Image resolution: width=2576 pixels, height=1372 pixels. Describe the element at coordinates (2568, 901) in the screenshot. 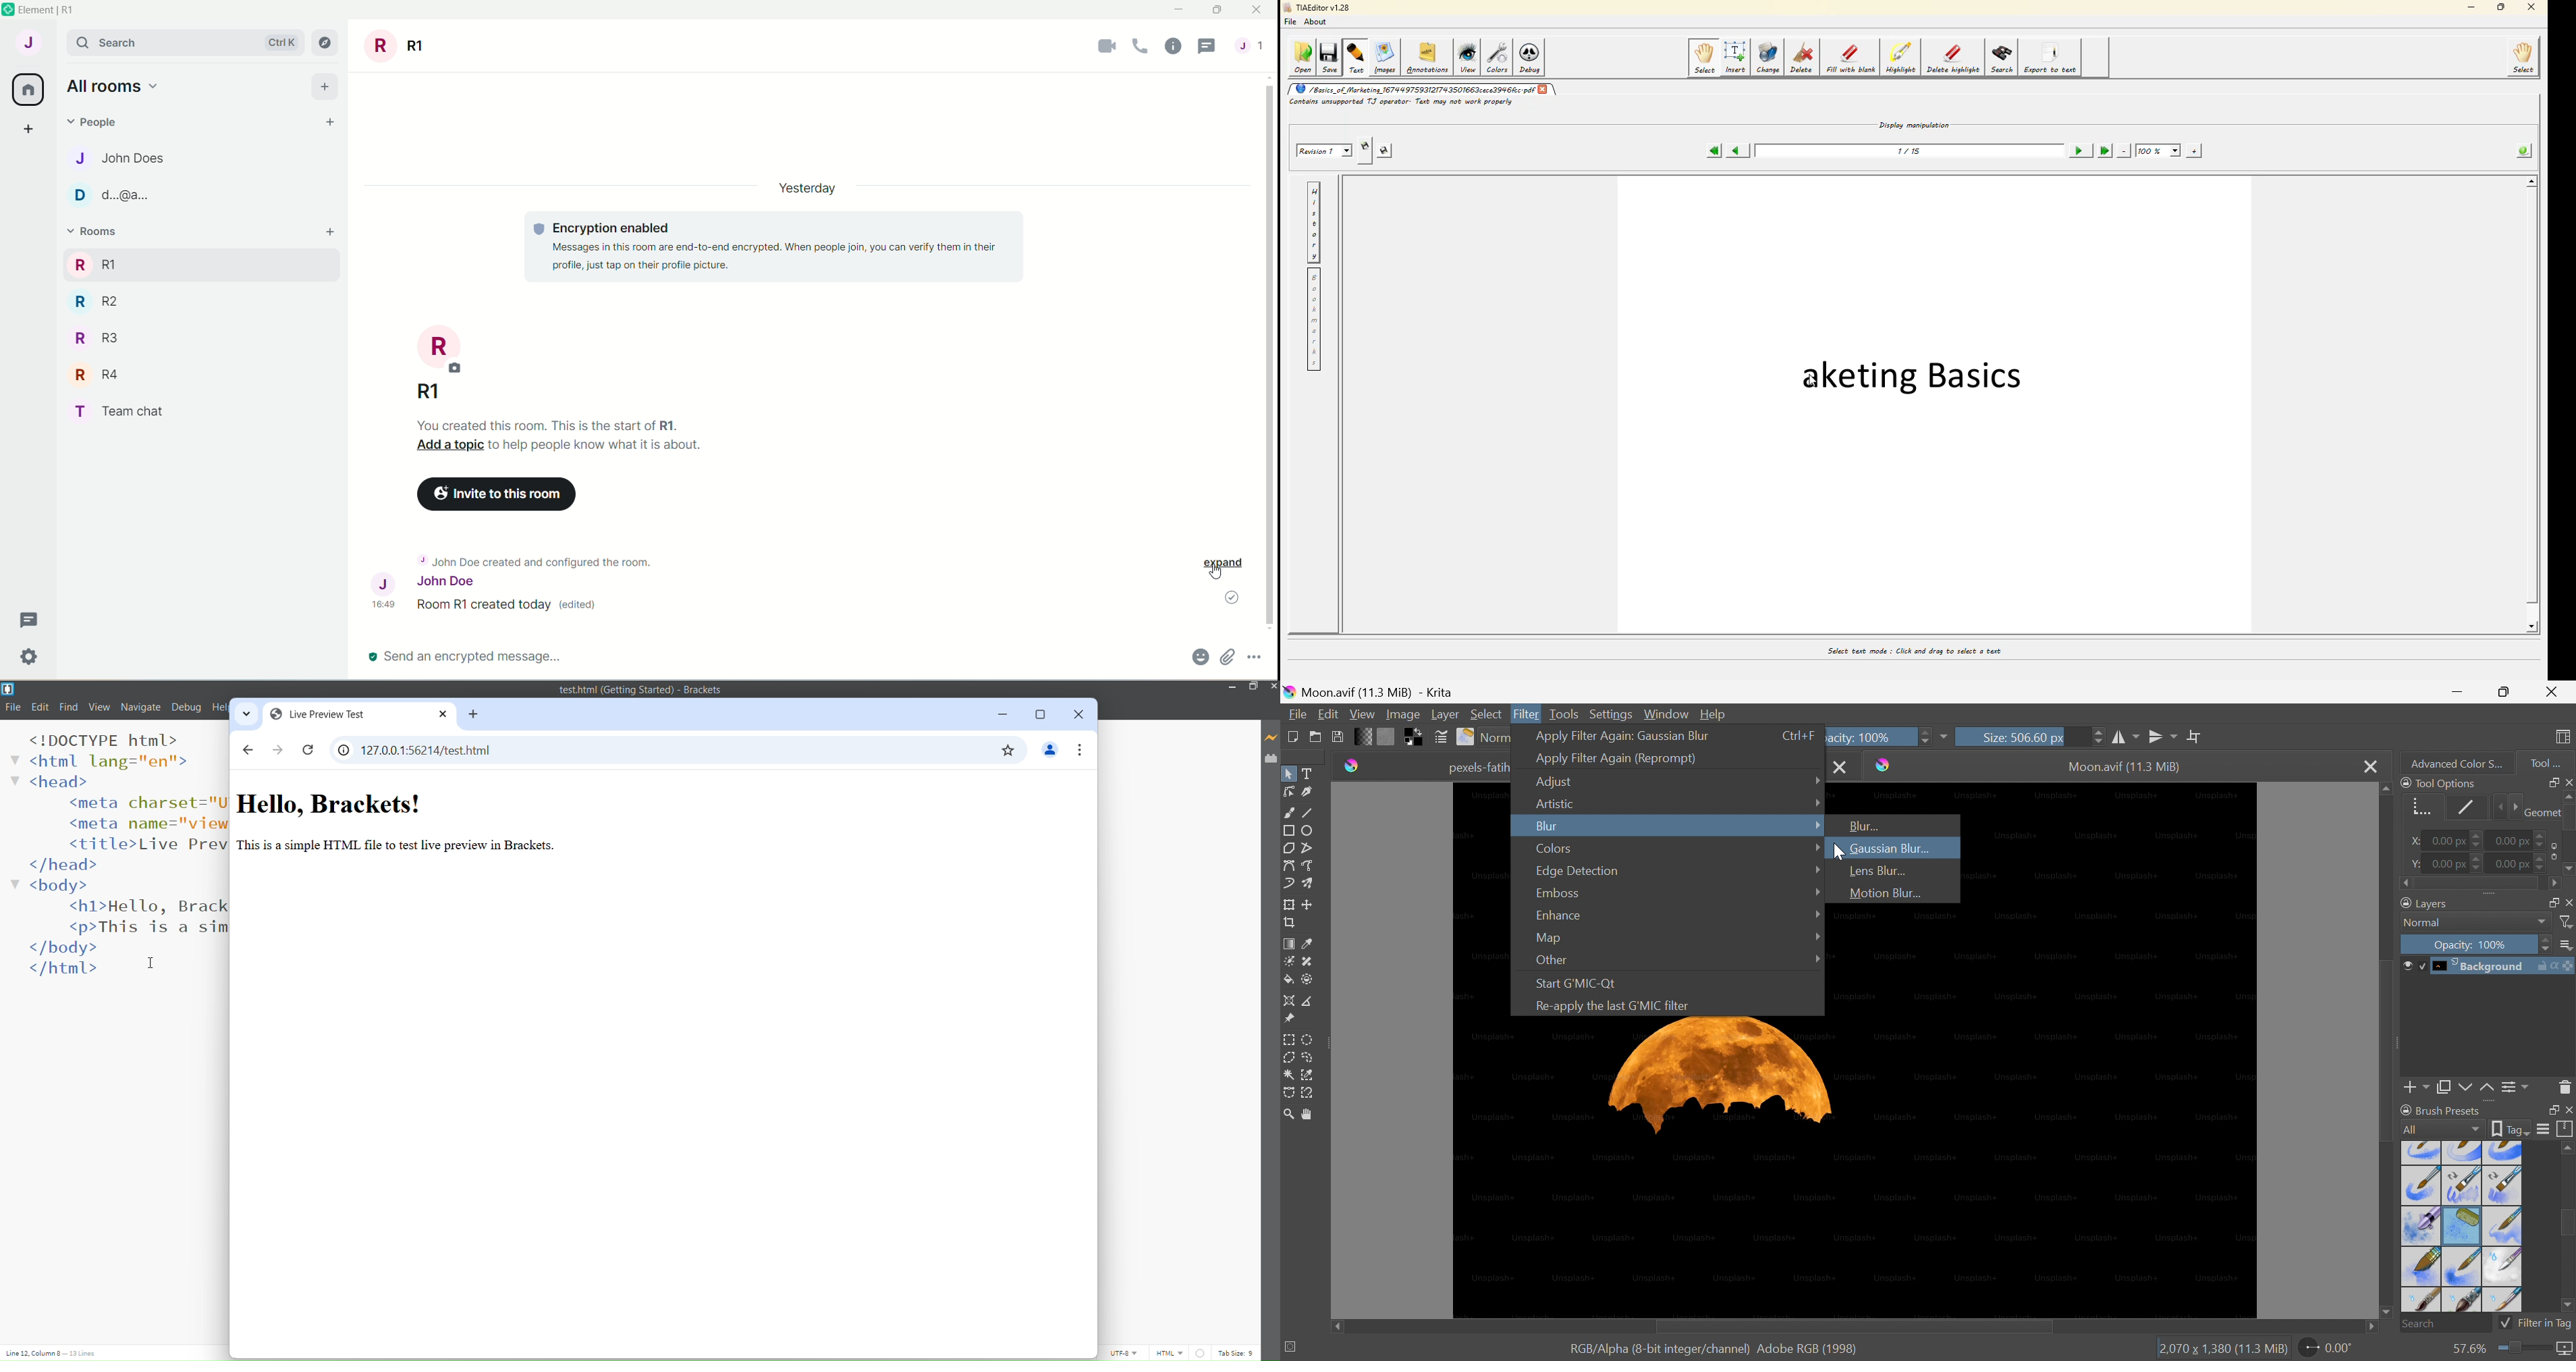

I see `Close` at that location.